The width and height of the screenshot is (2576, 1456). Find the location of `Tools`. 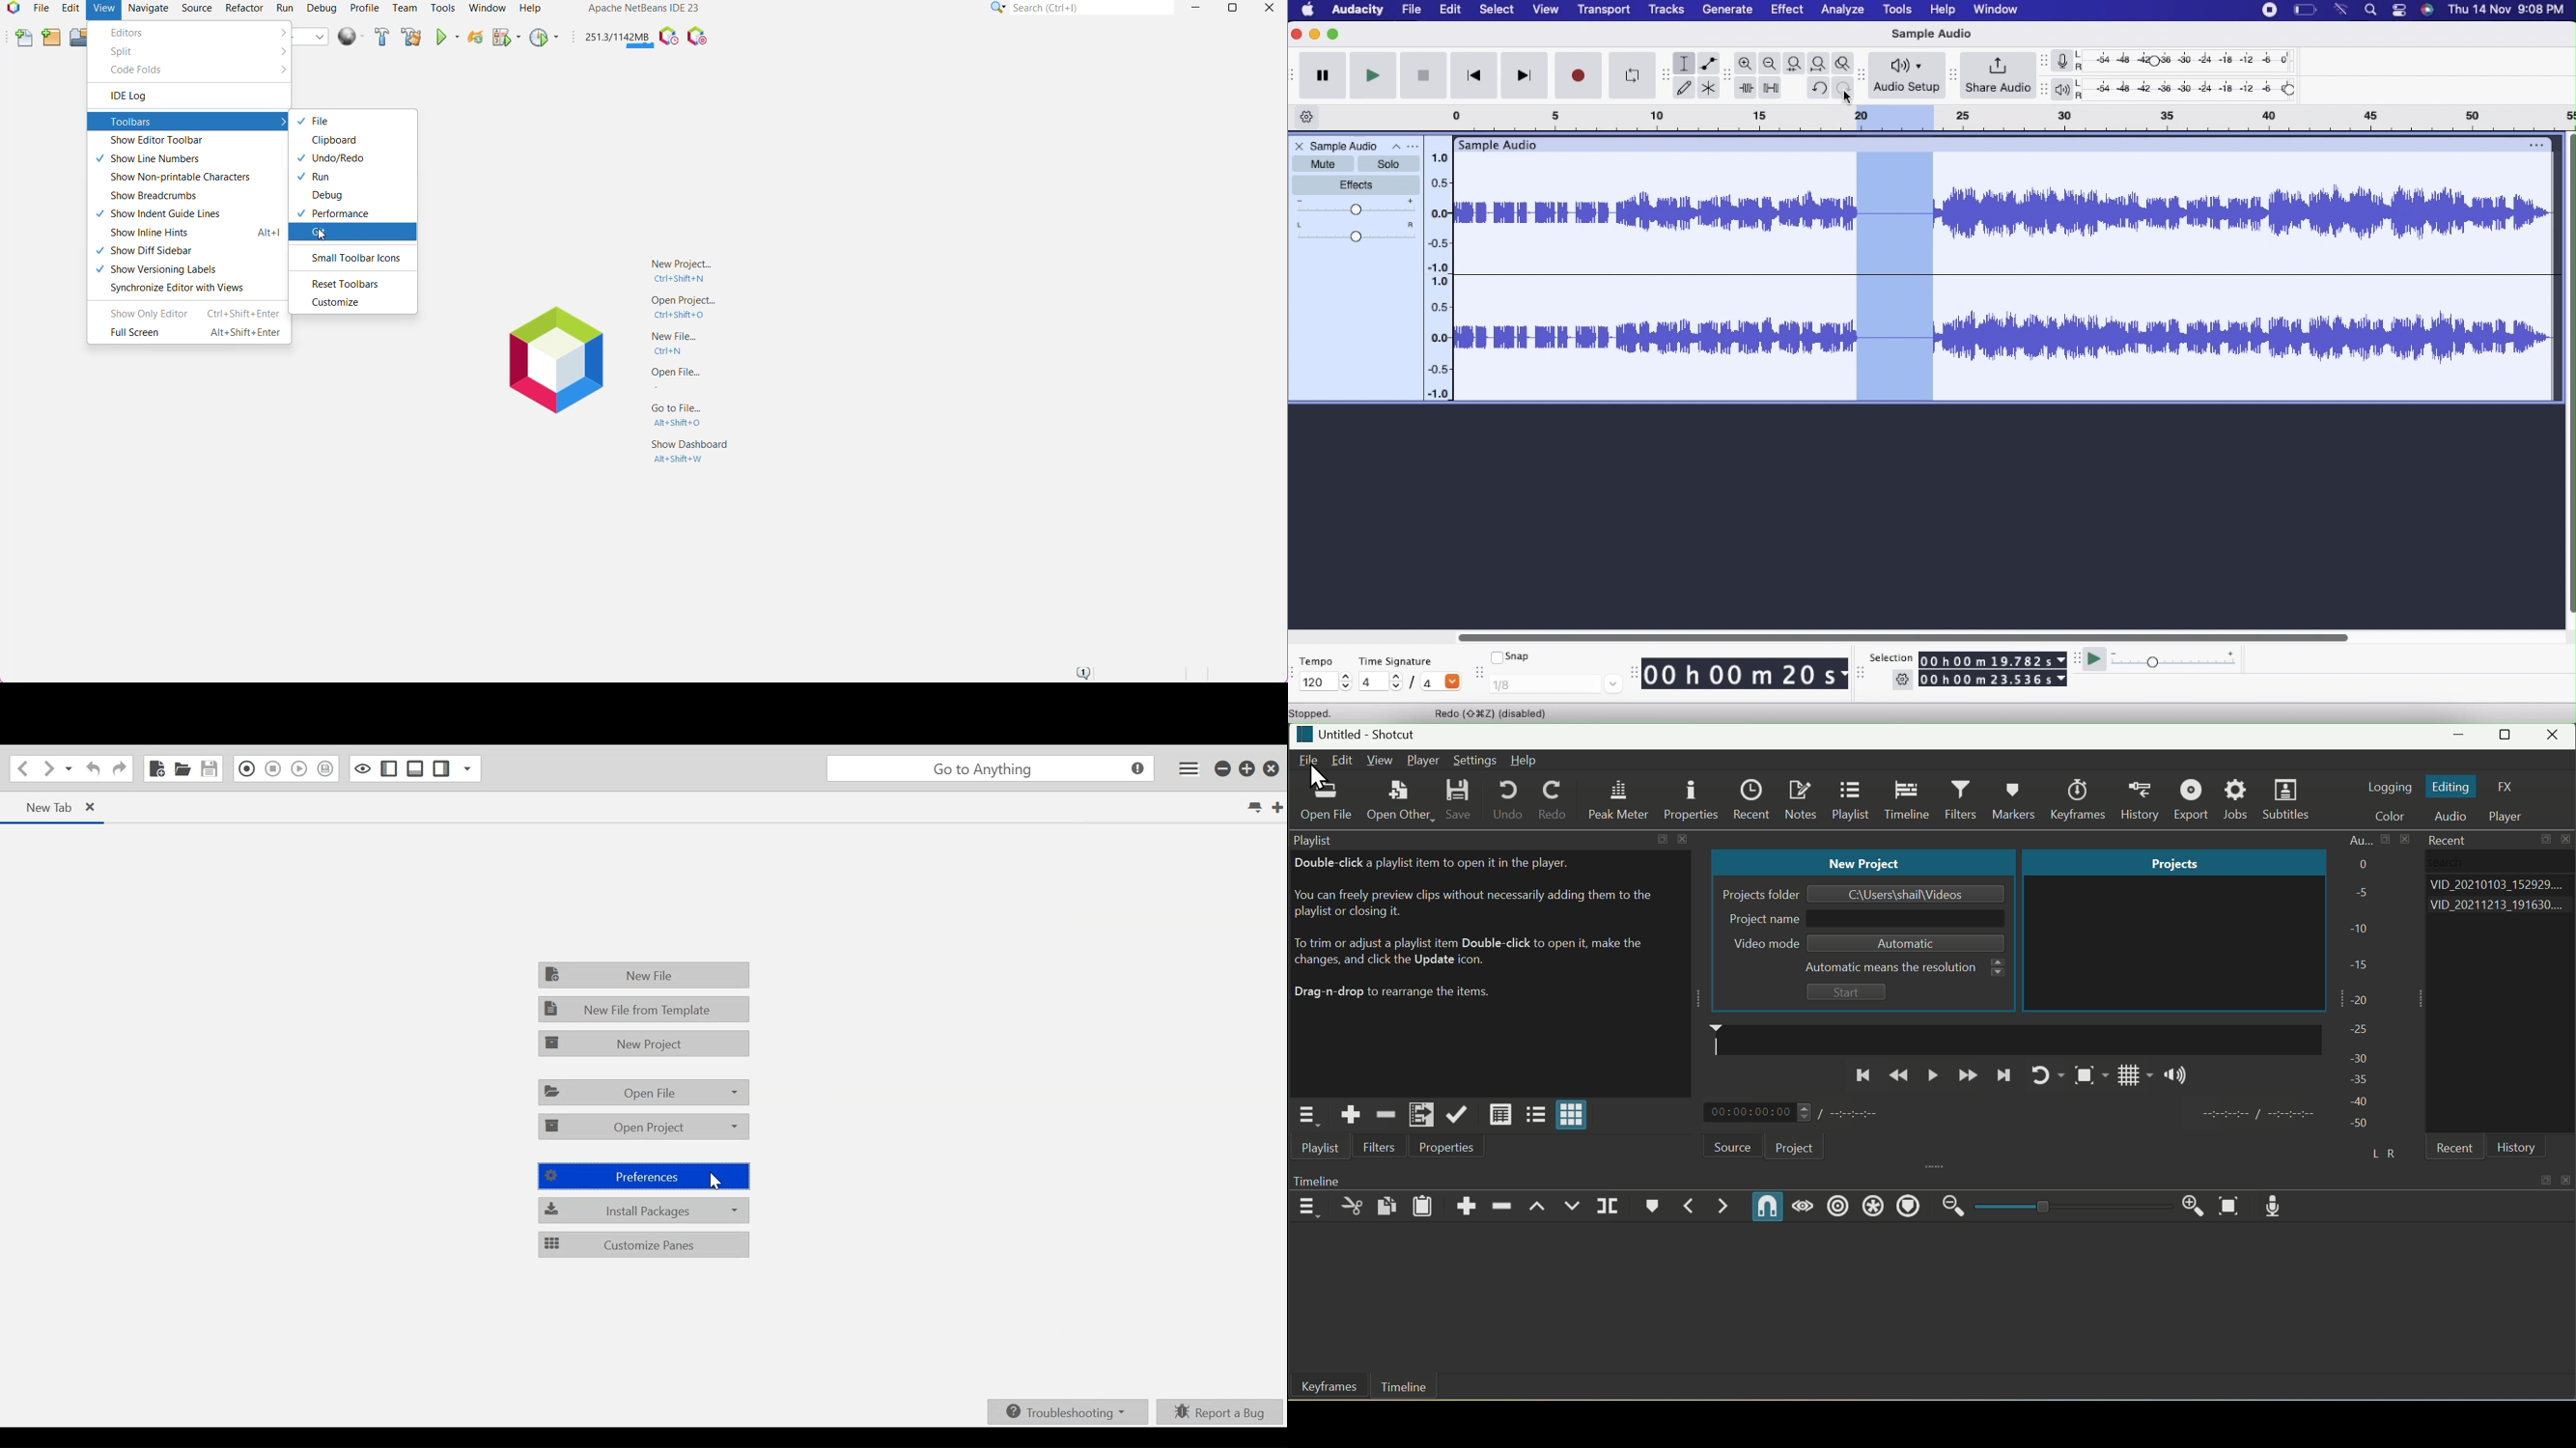

Tools is located at coordinates (1900, 11).